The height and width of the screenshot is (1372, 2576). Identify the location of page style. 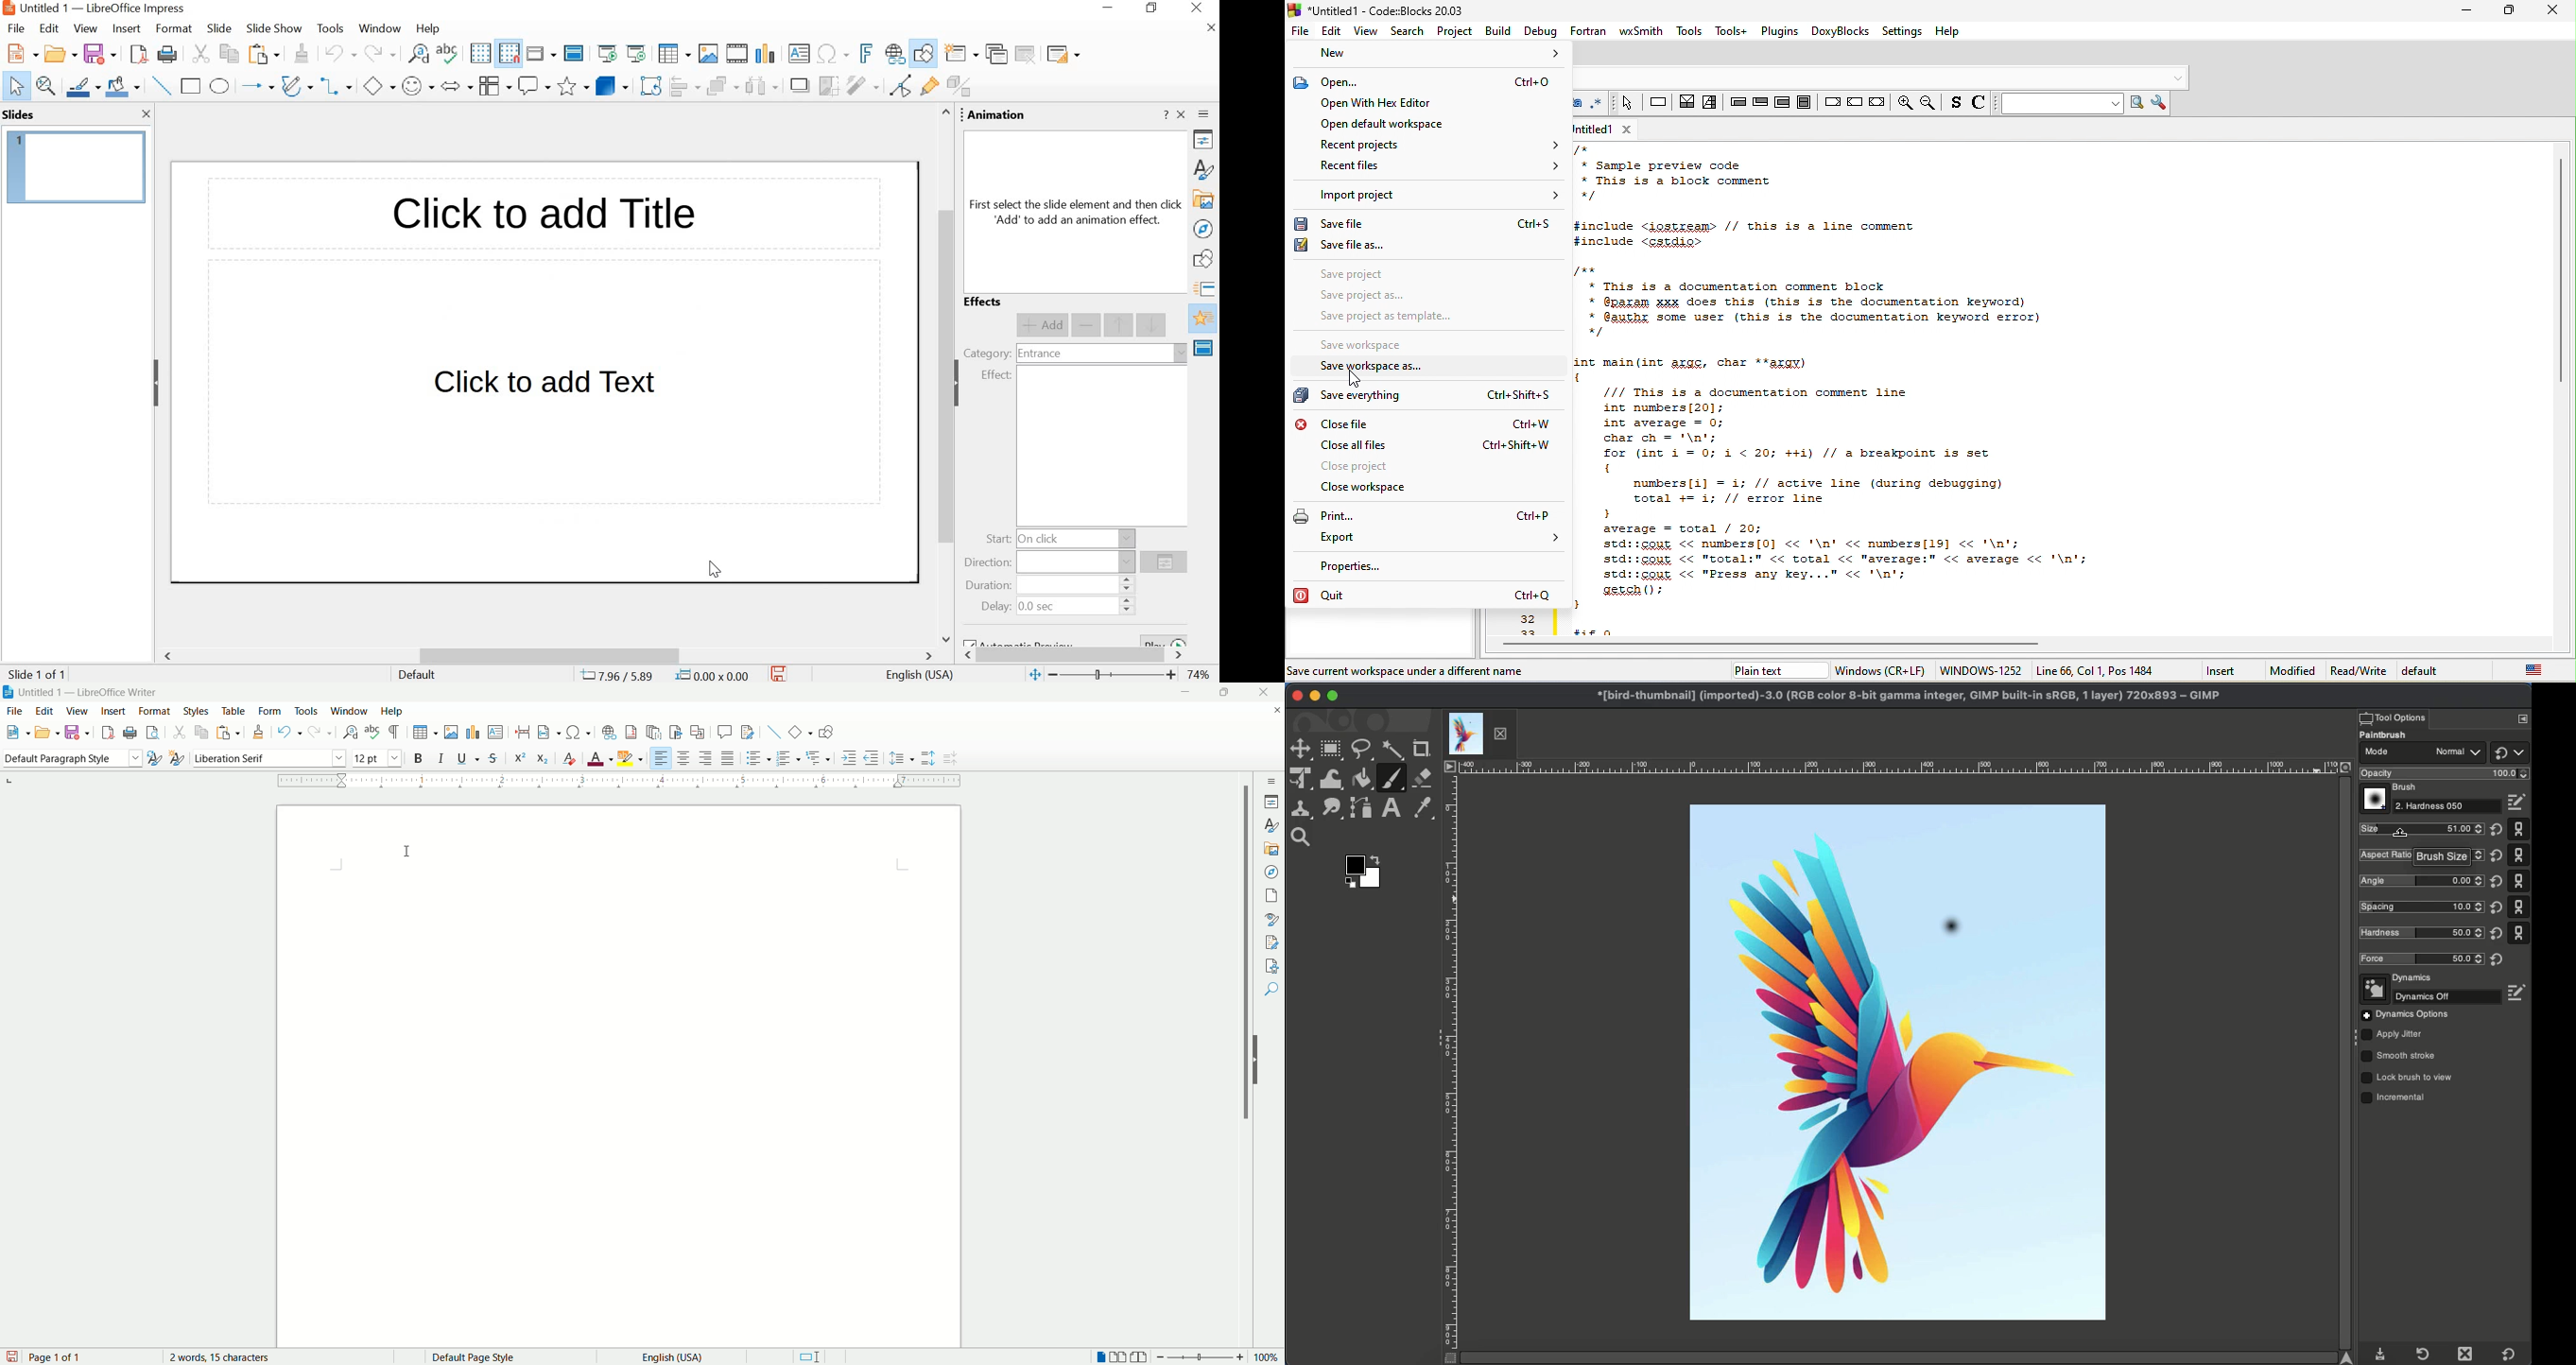
(503, 1356).